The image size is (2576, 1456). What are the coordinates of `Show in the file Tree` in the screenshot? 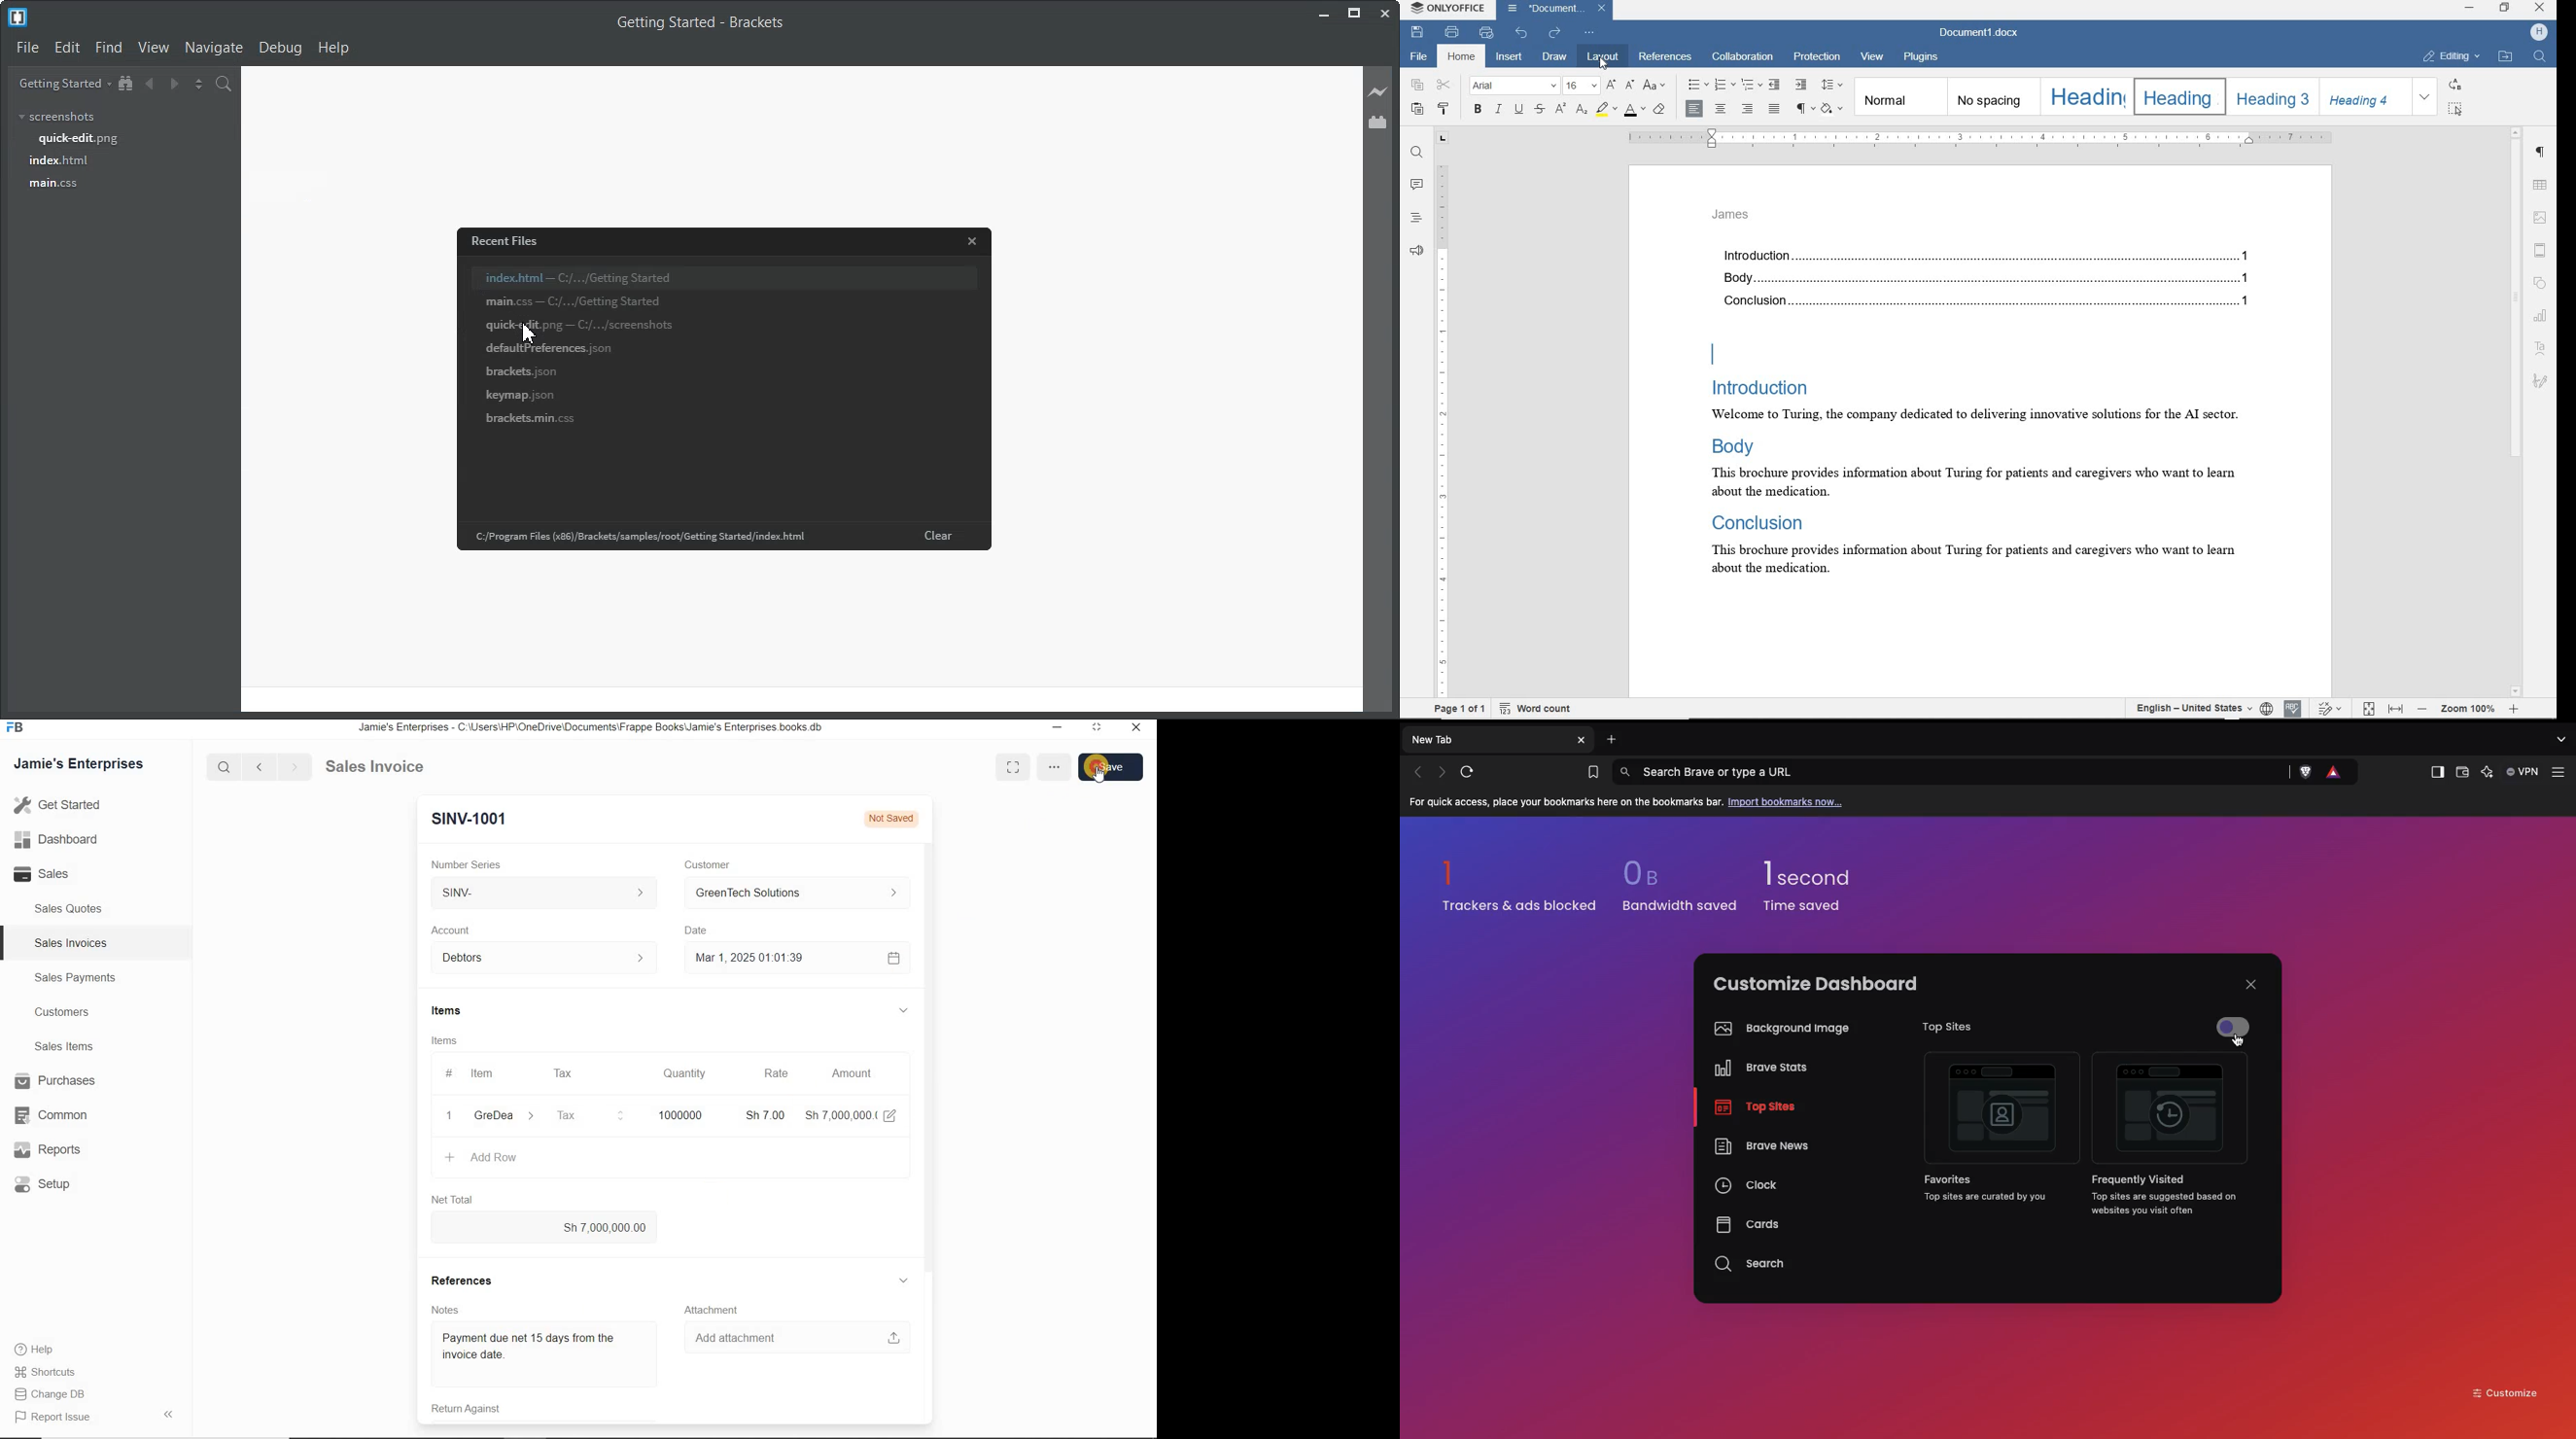 It's located at (126, 85).